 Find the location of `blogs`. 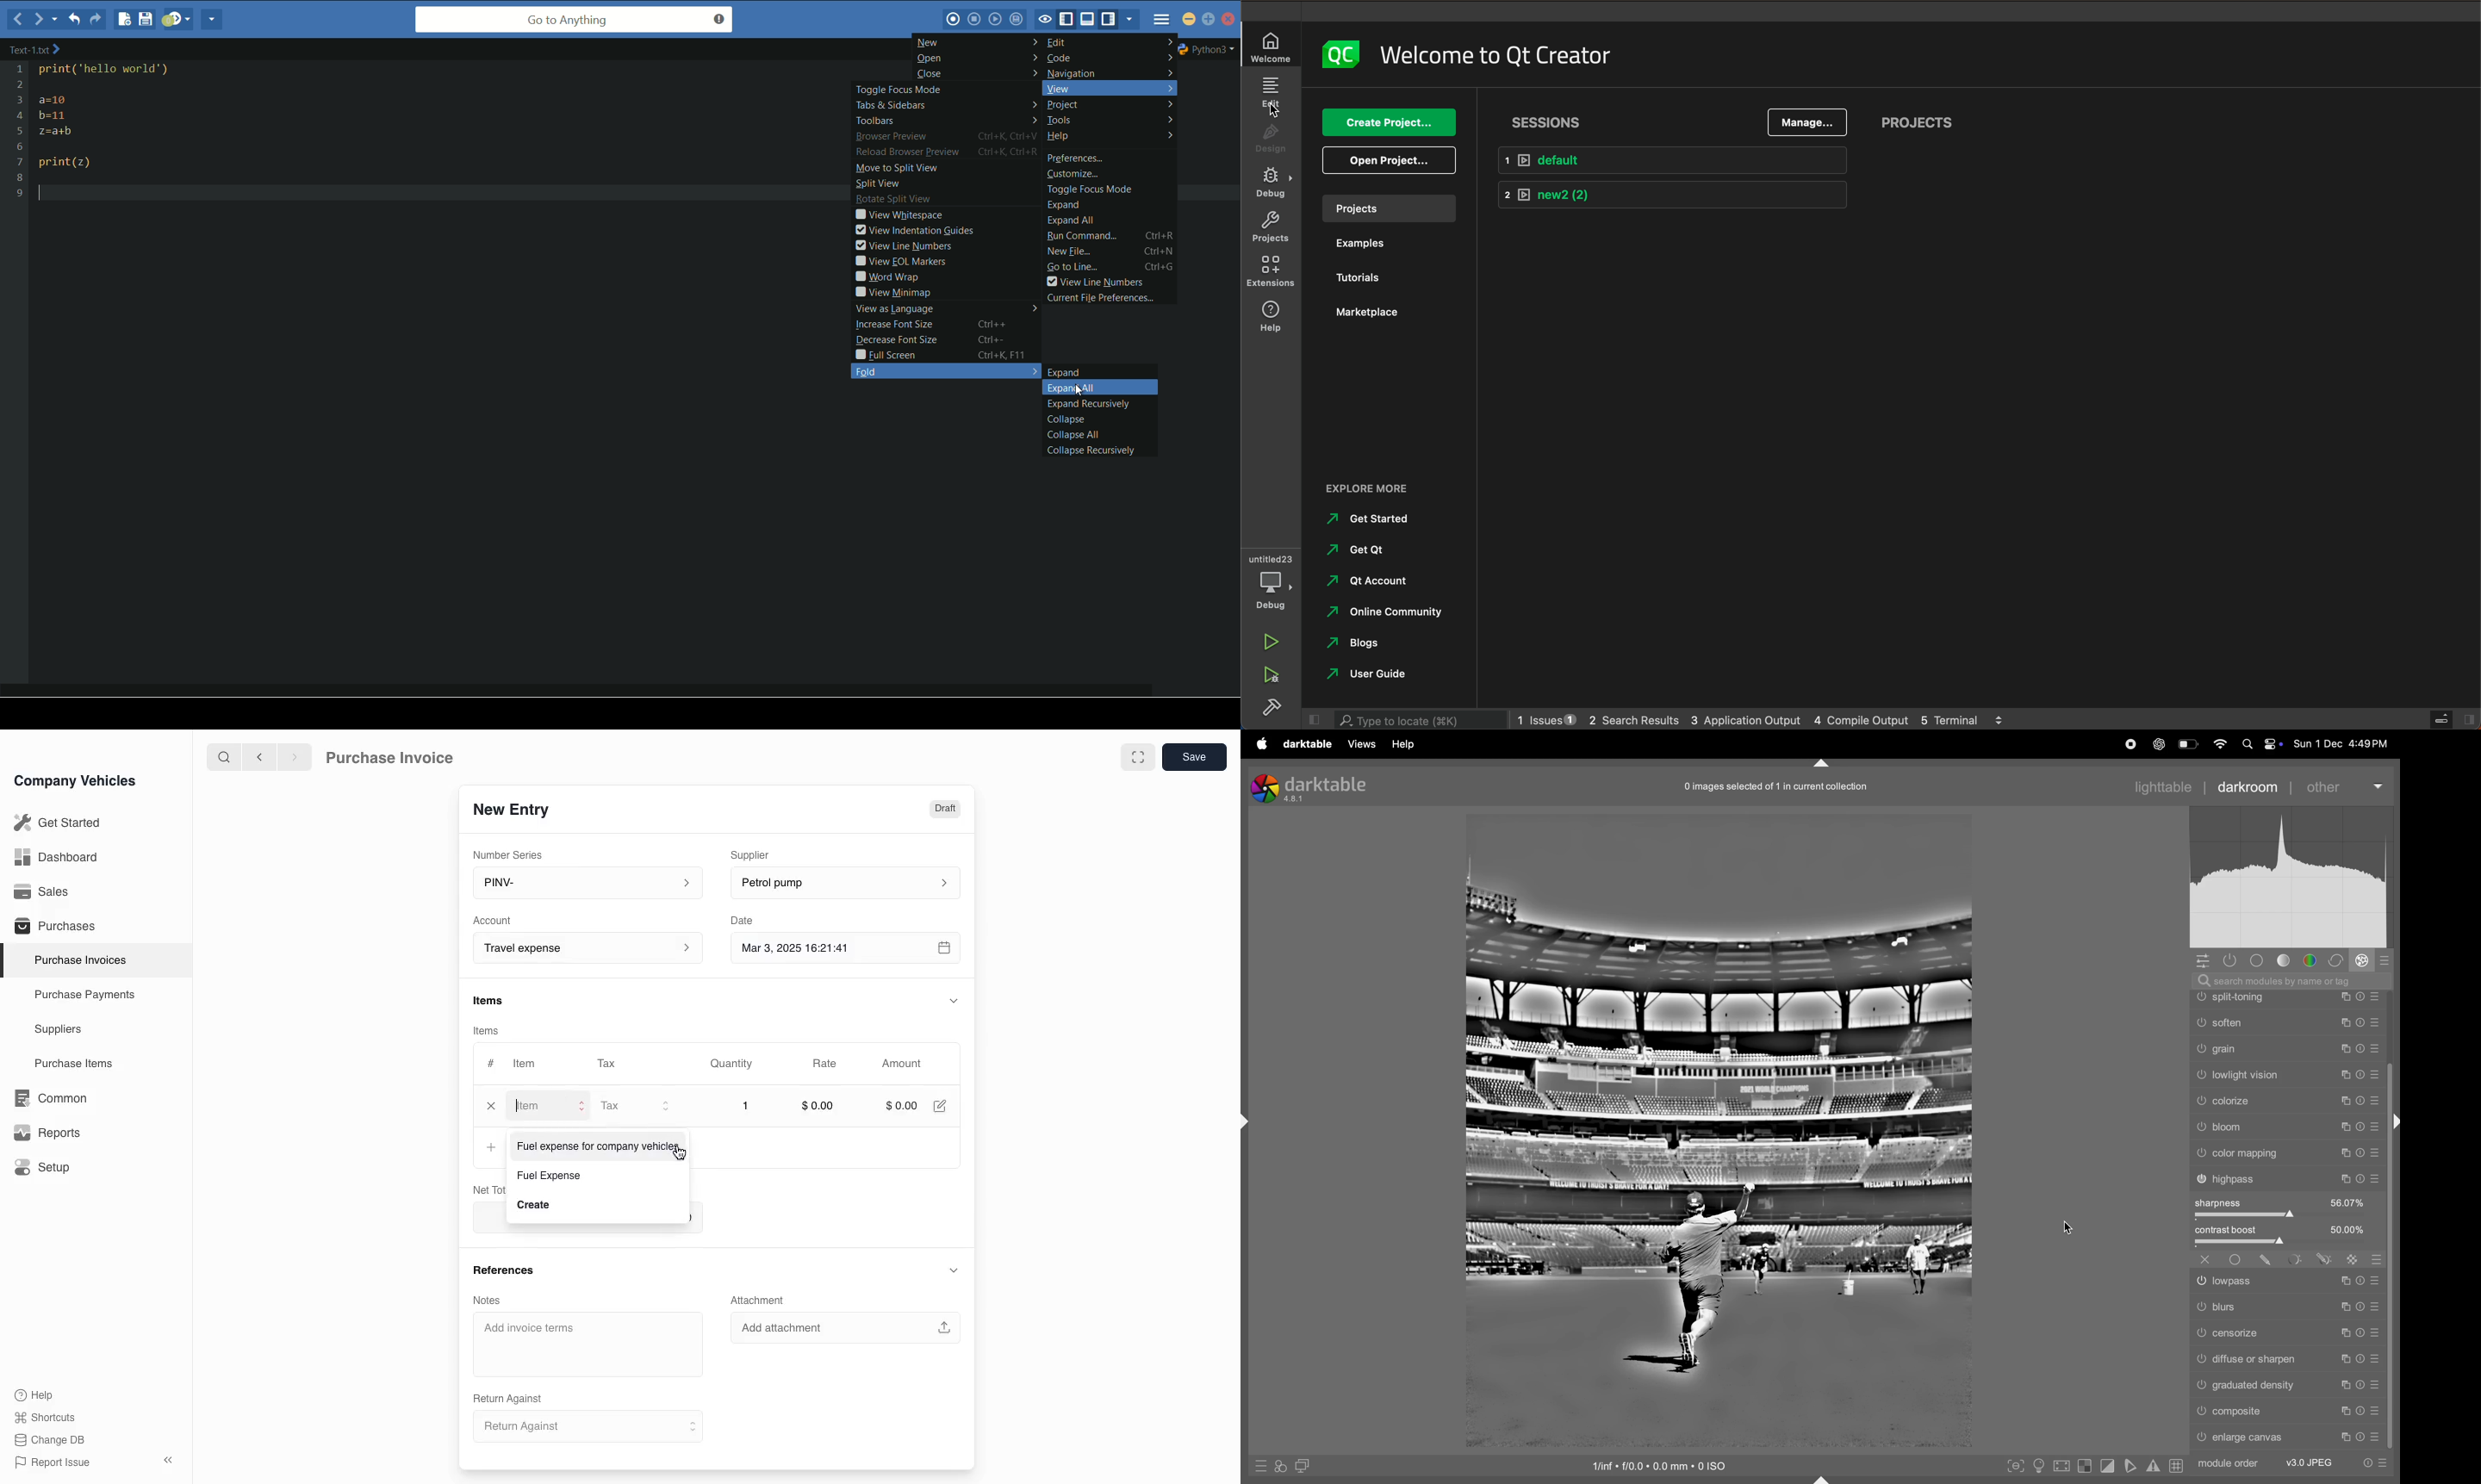

blogs is located at coordinates (1365, 643).